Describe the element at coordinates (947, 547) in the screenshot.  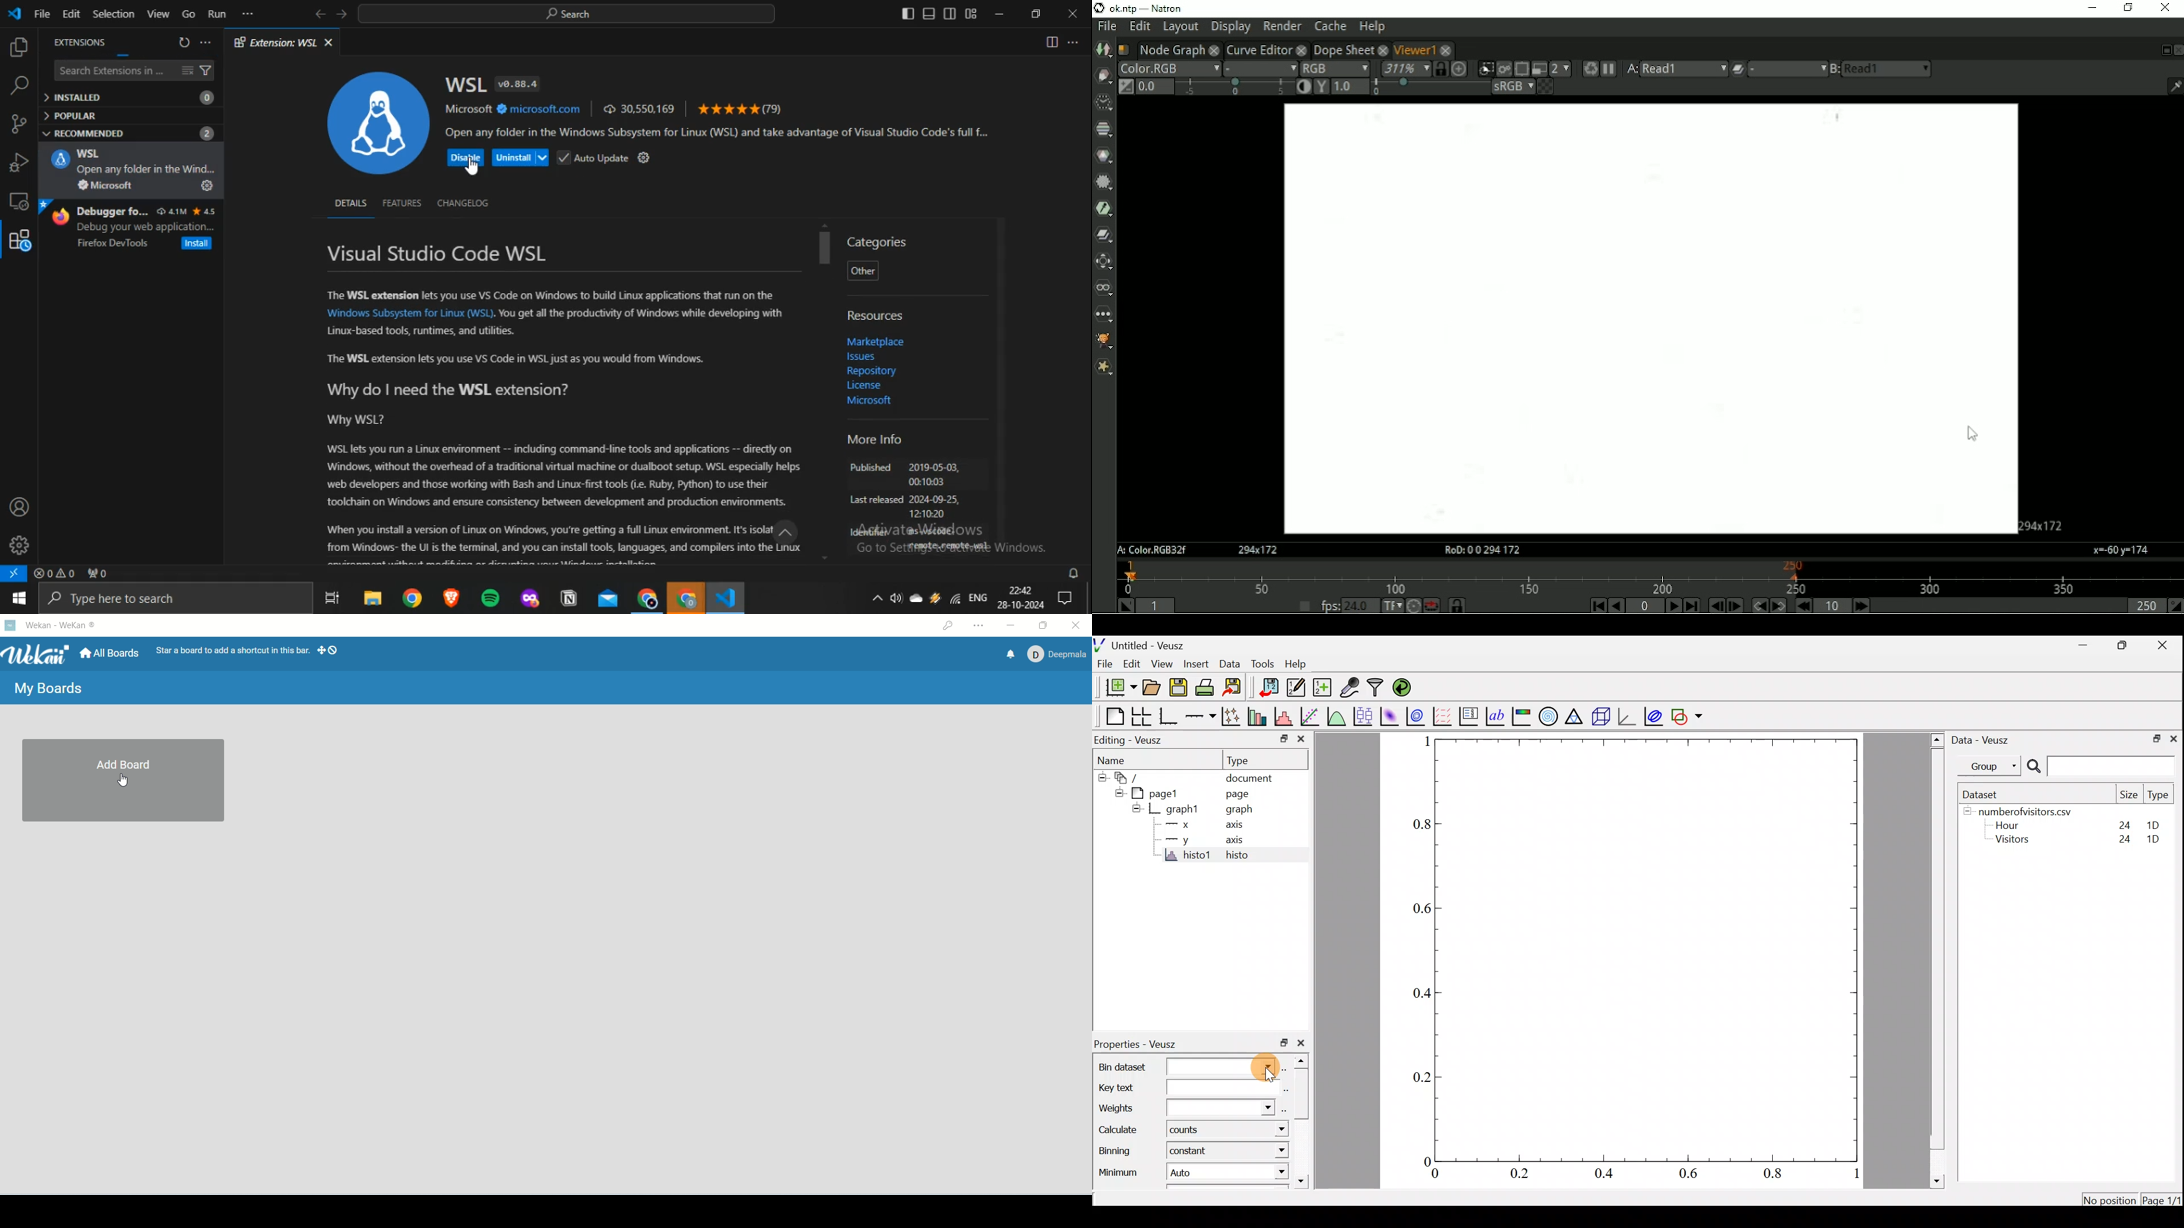
I see `remote, remote -wsl` at that location.